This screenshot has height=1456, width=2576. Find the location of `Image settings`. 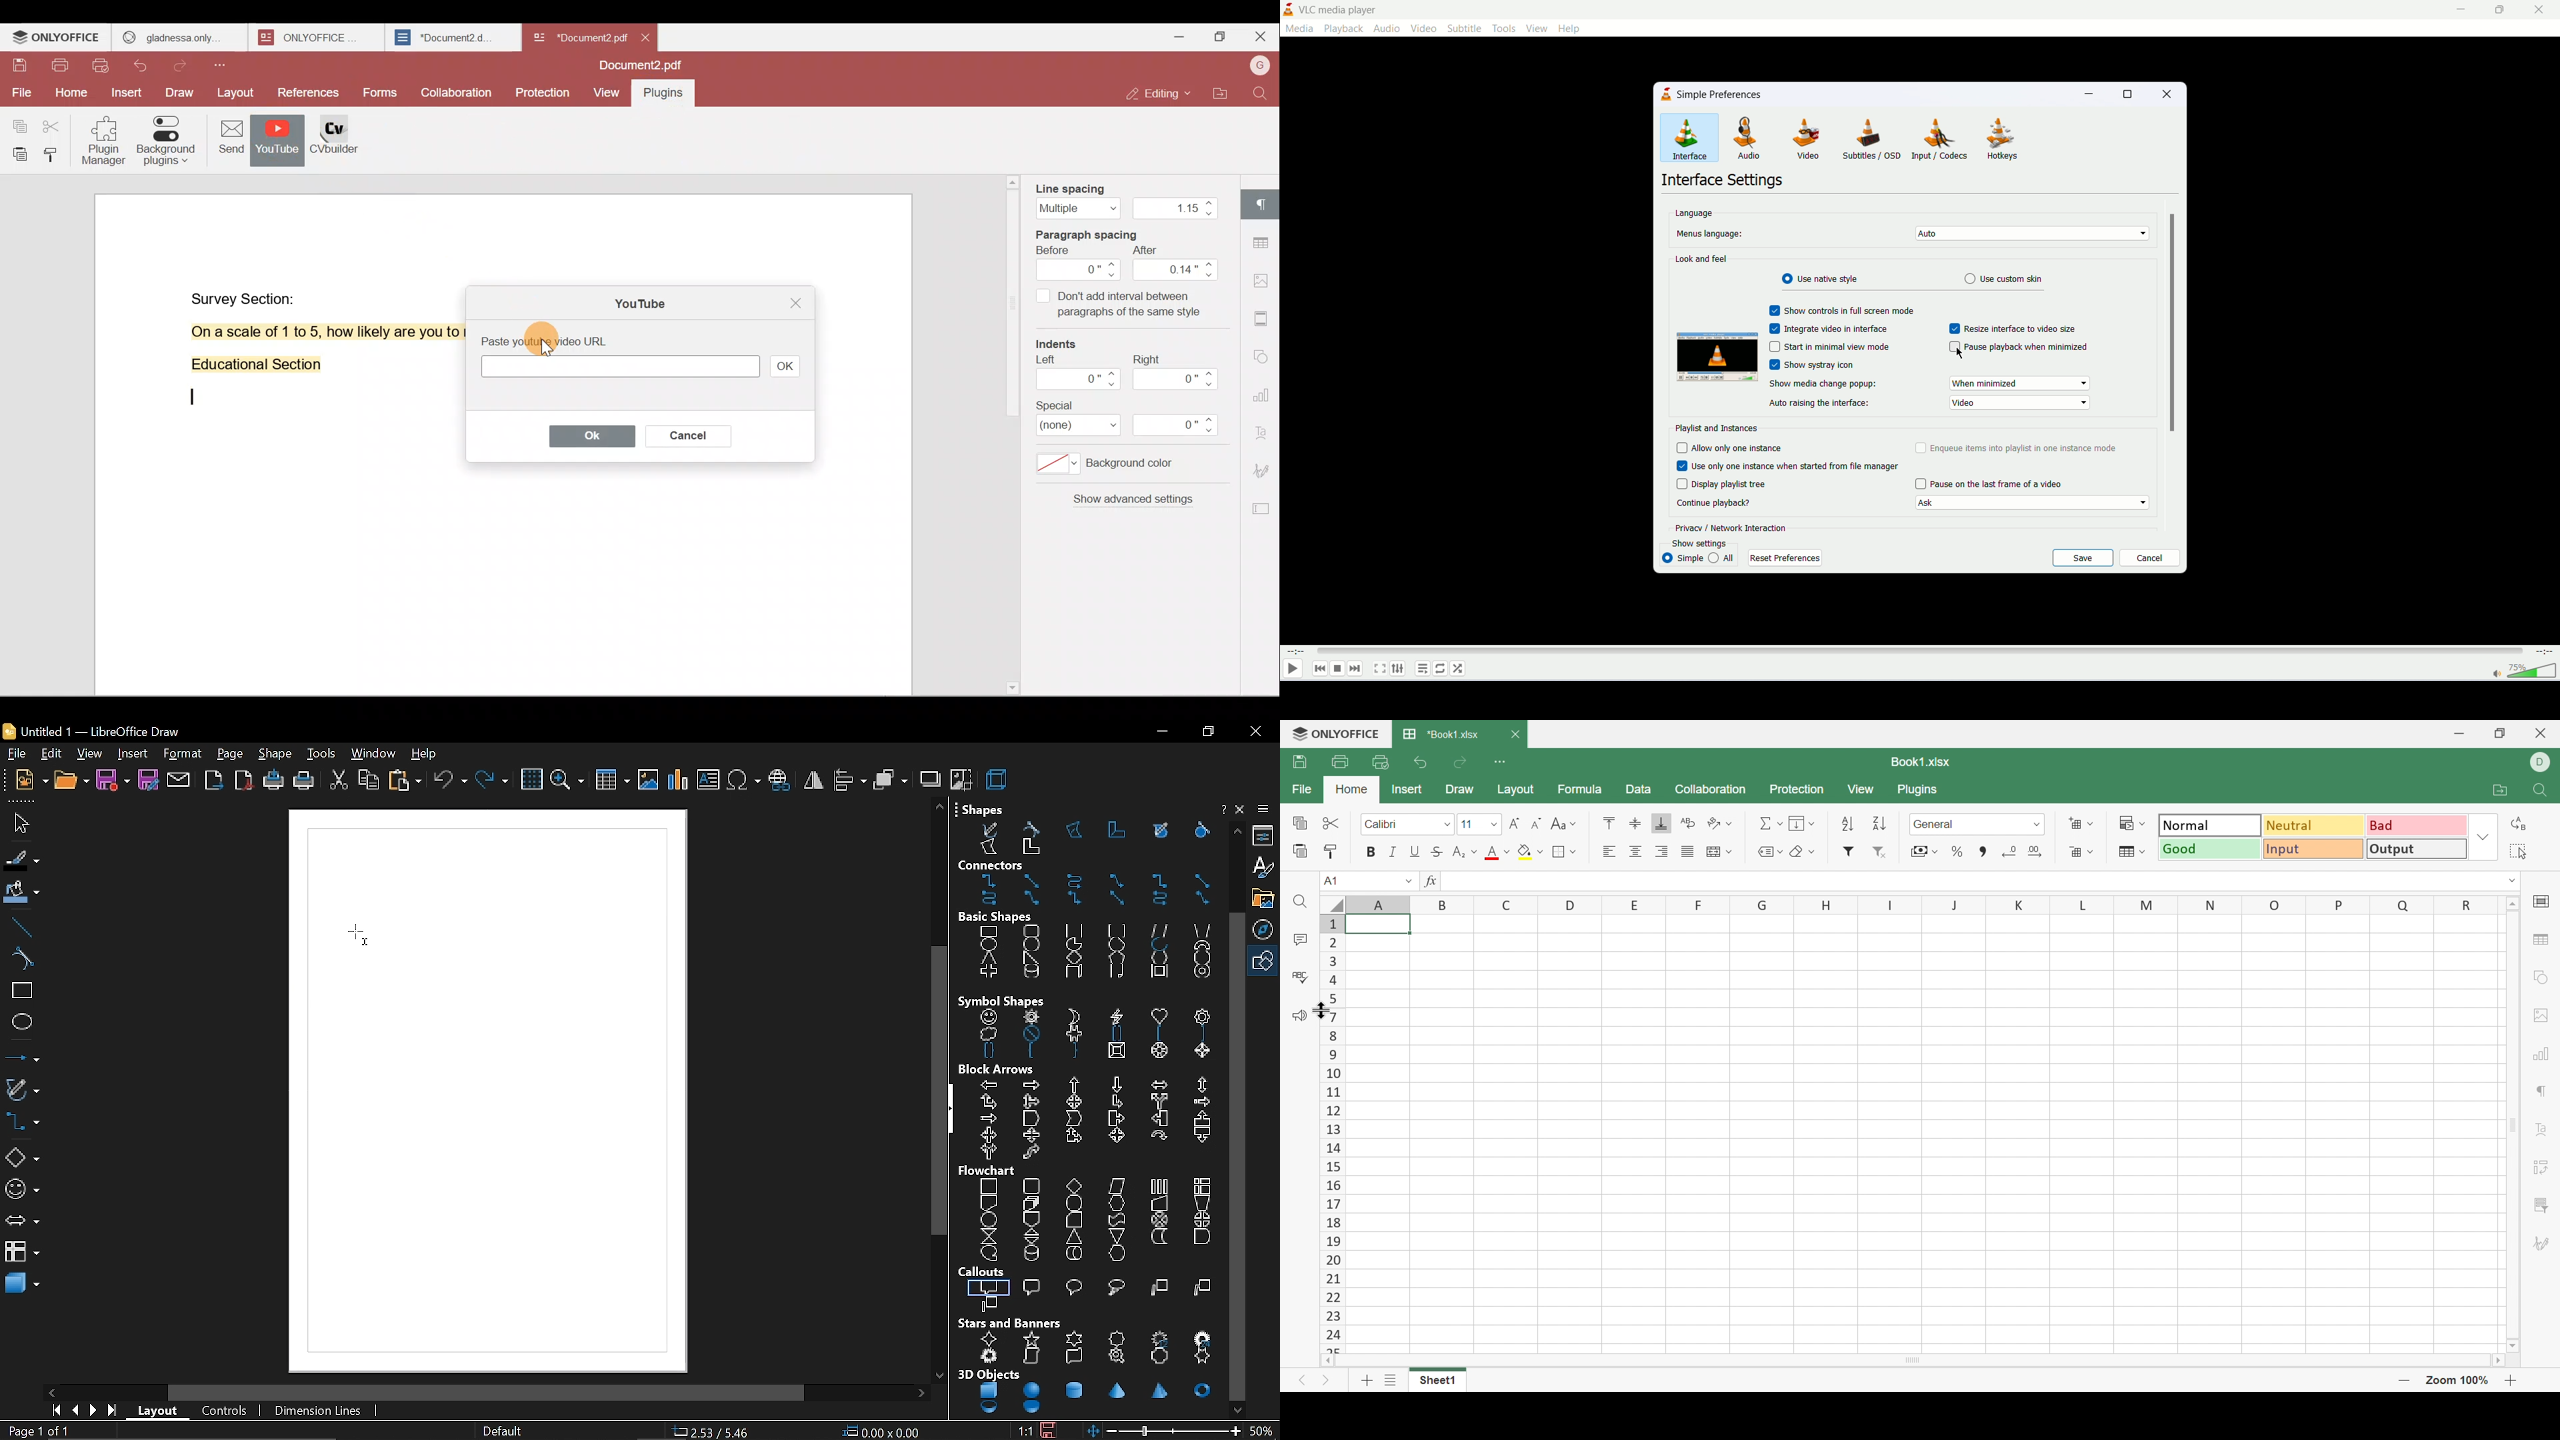

Image settings is located at coordinates (1265, 283).